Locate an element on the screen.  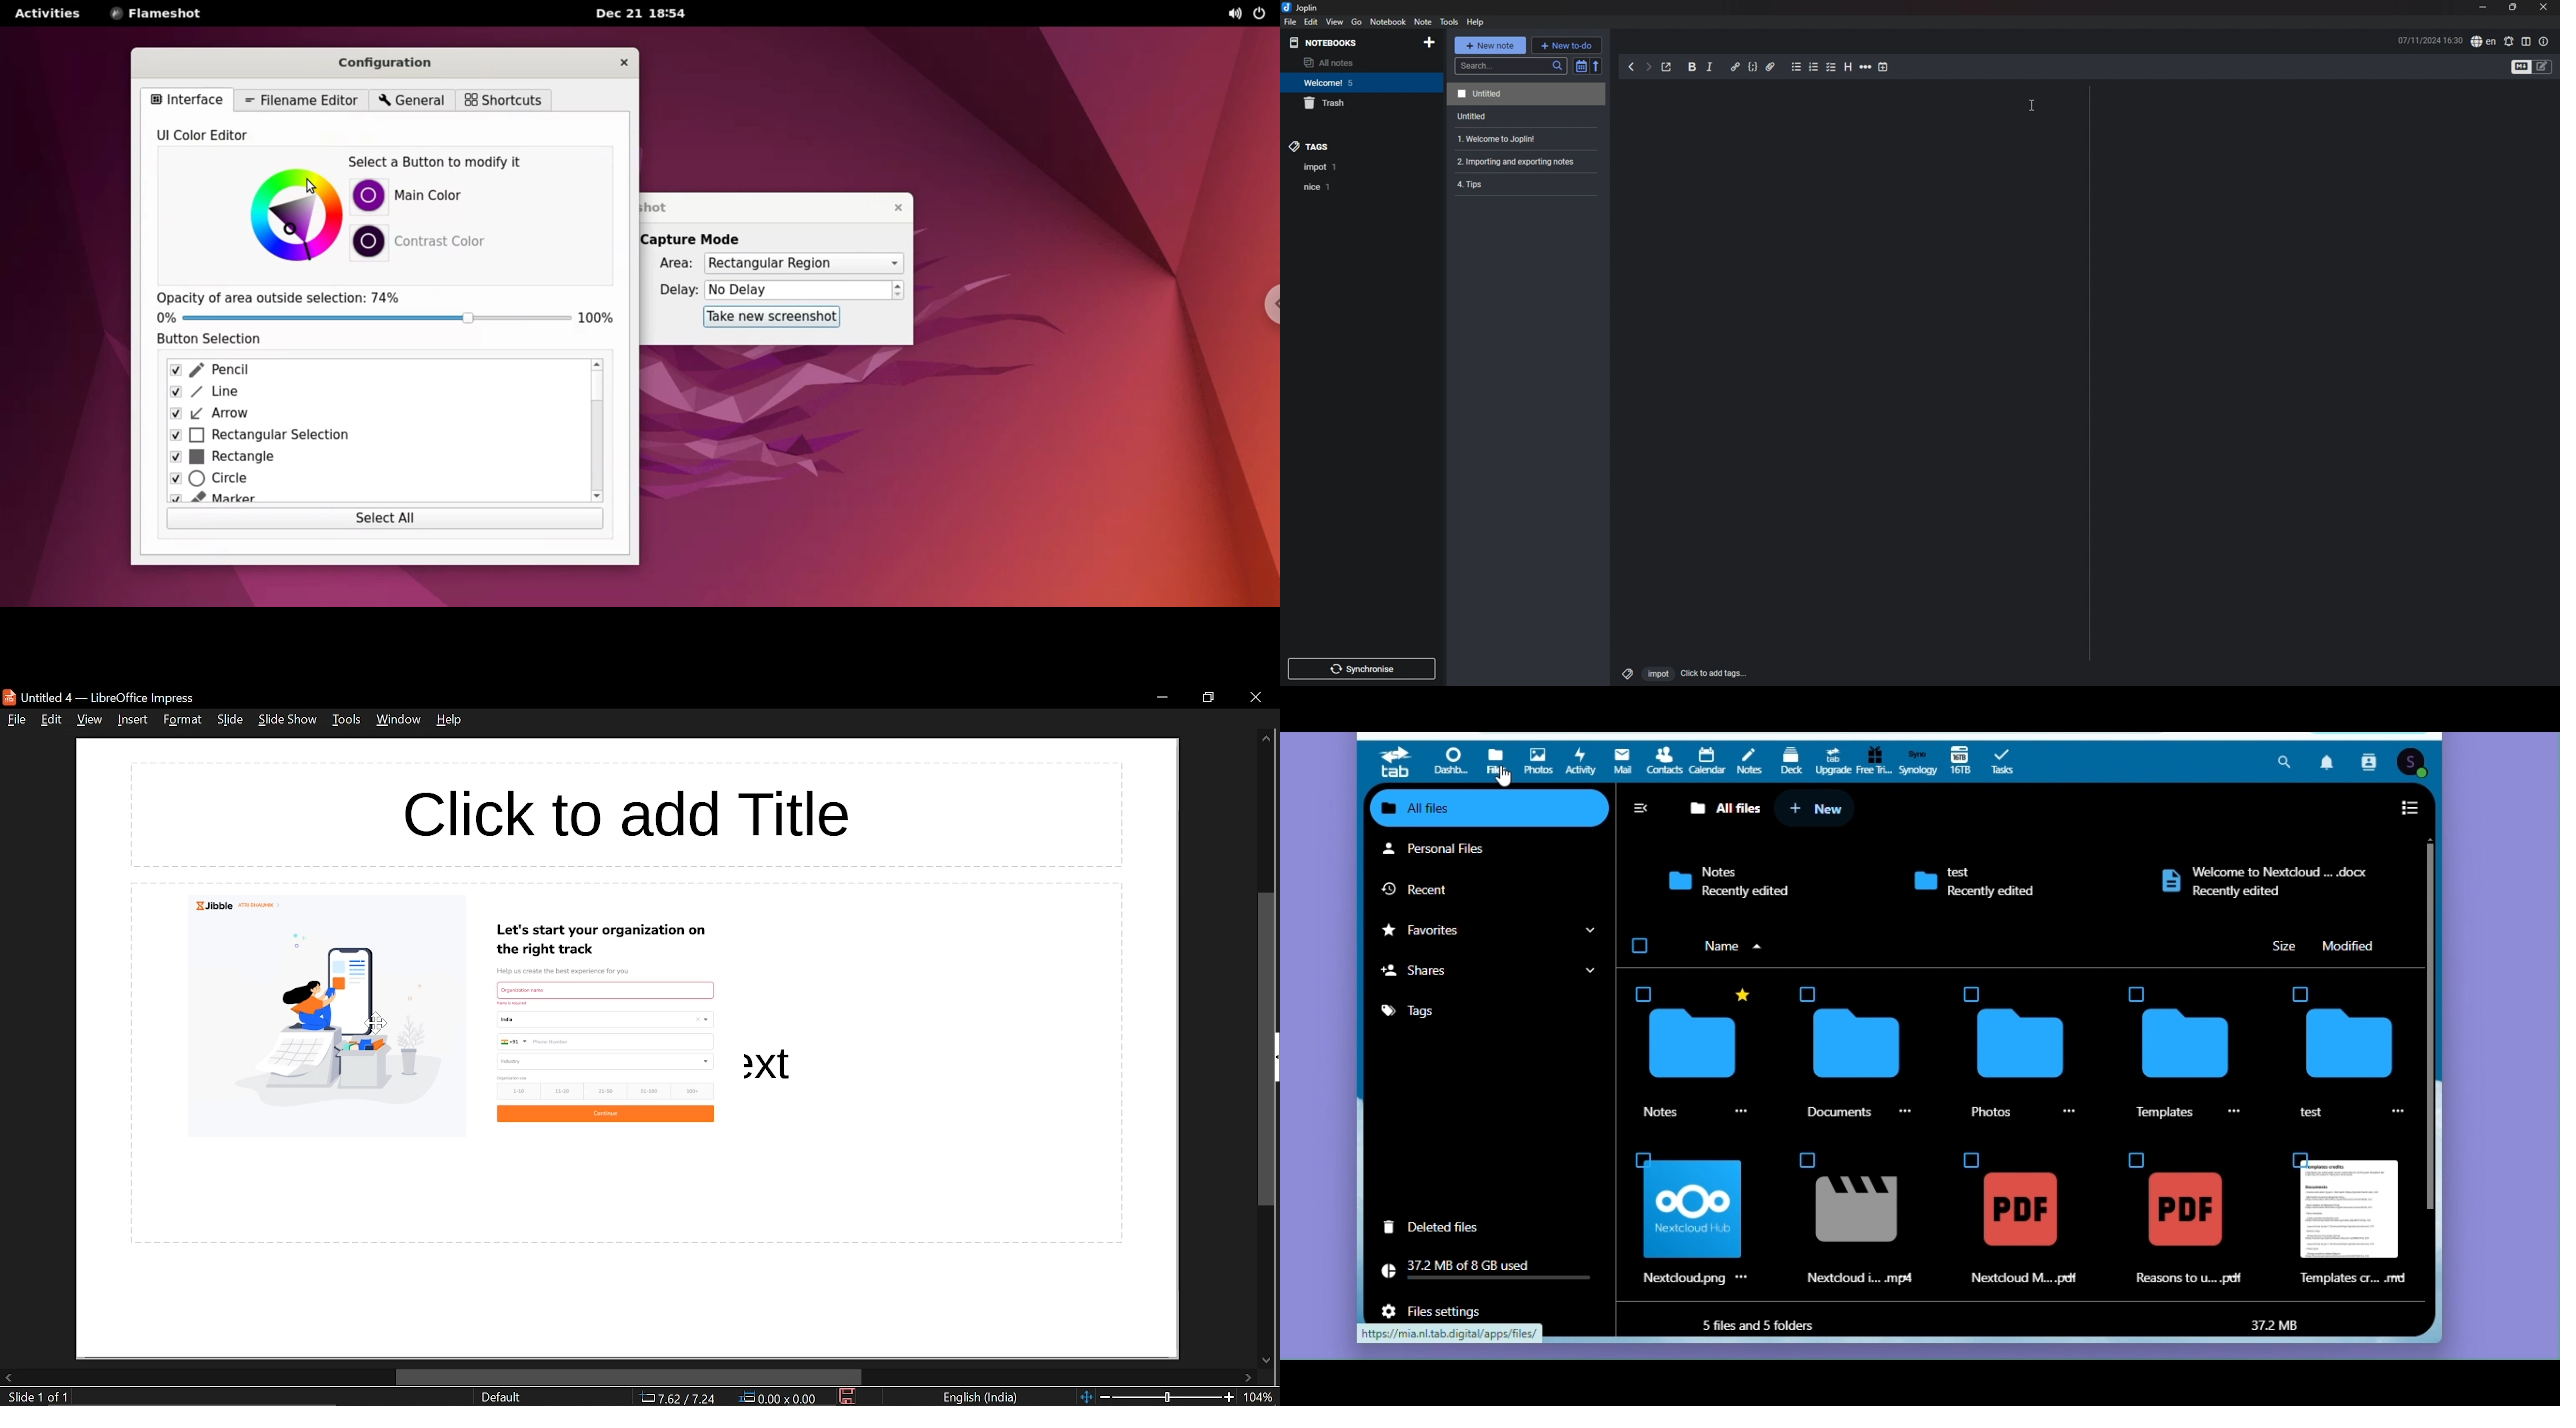
16 TB is located at coordinates (1961, 759).